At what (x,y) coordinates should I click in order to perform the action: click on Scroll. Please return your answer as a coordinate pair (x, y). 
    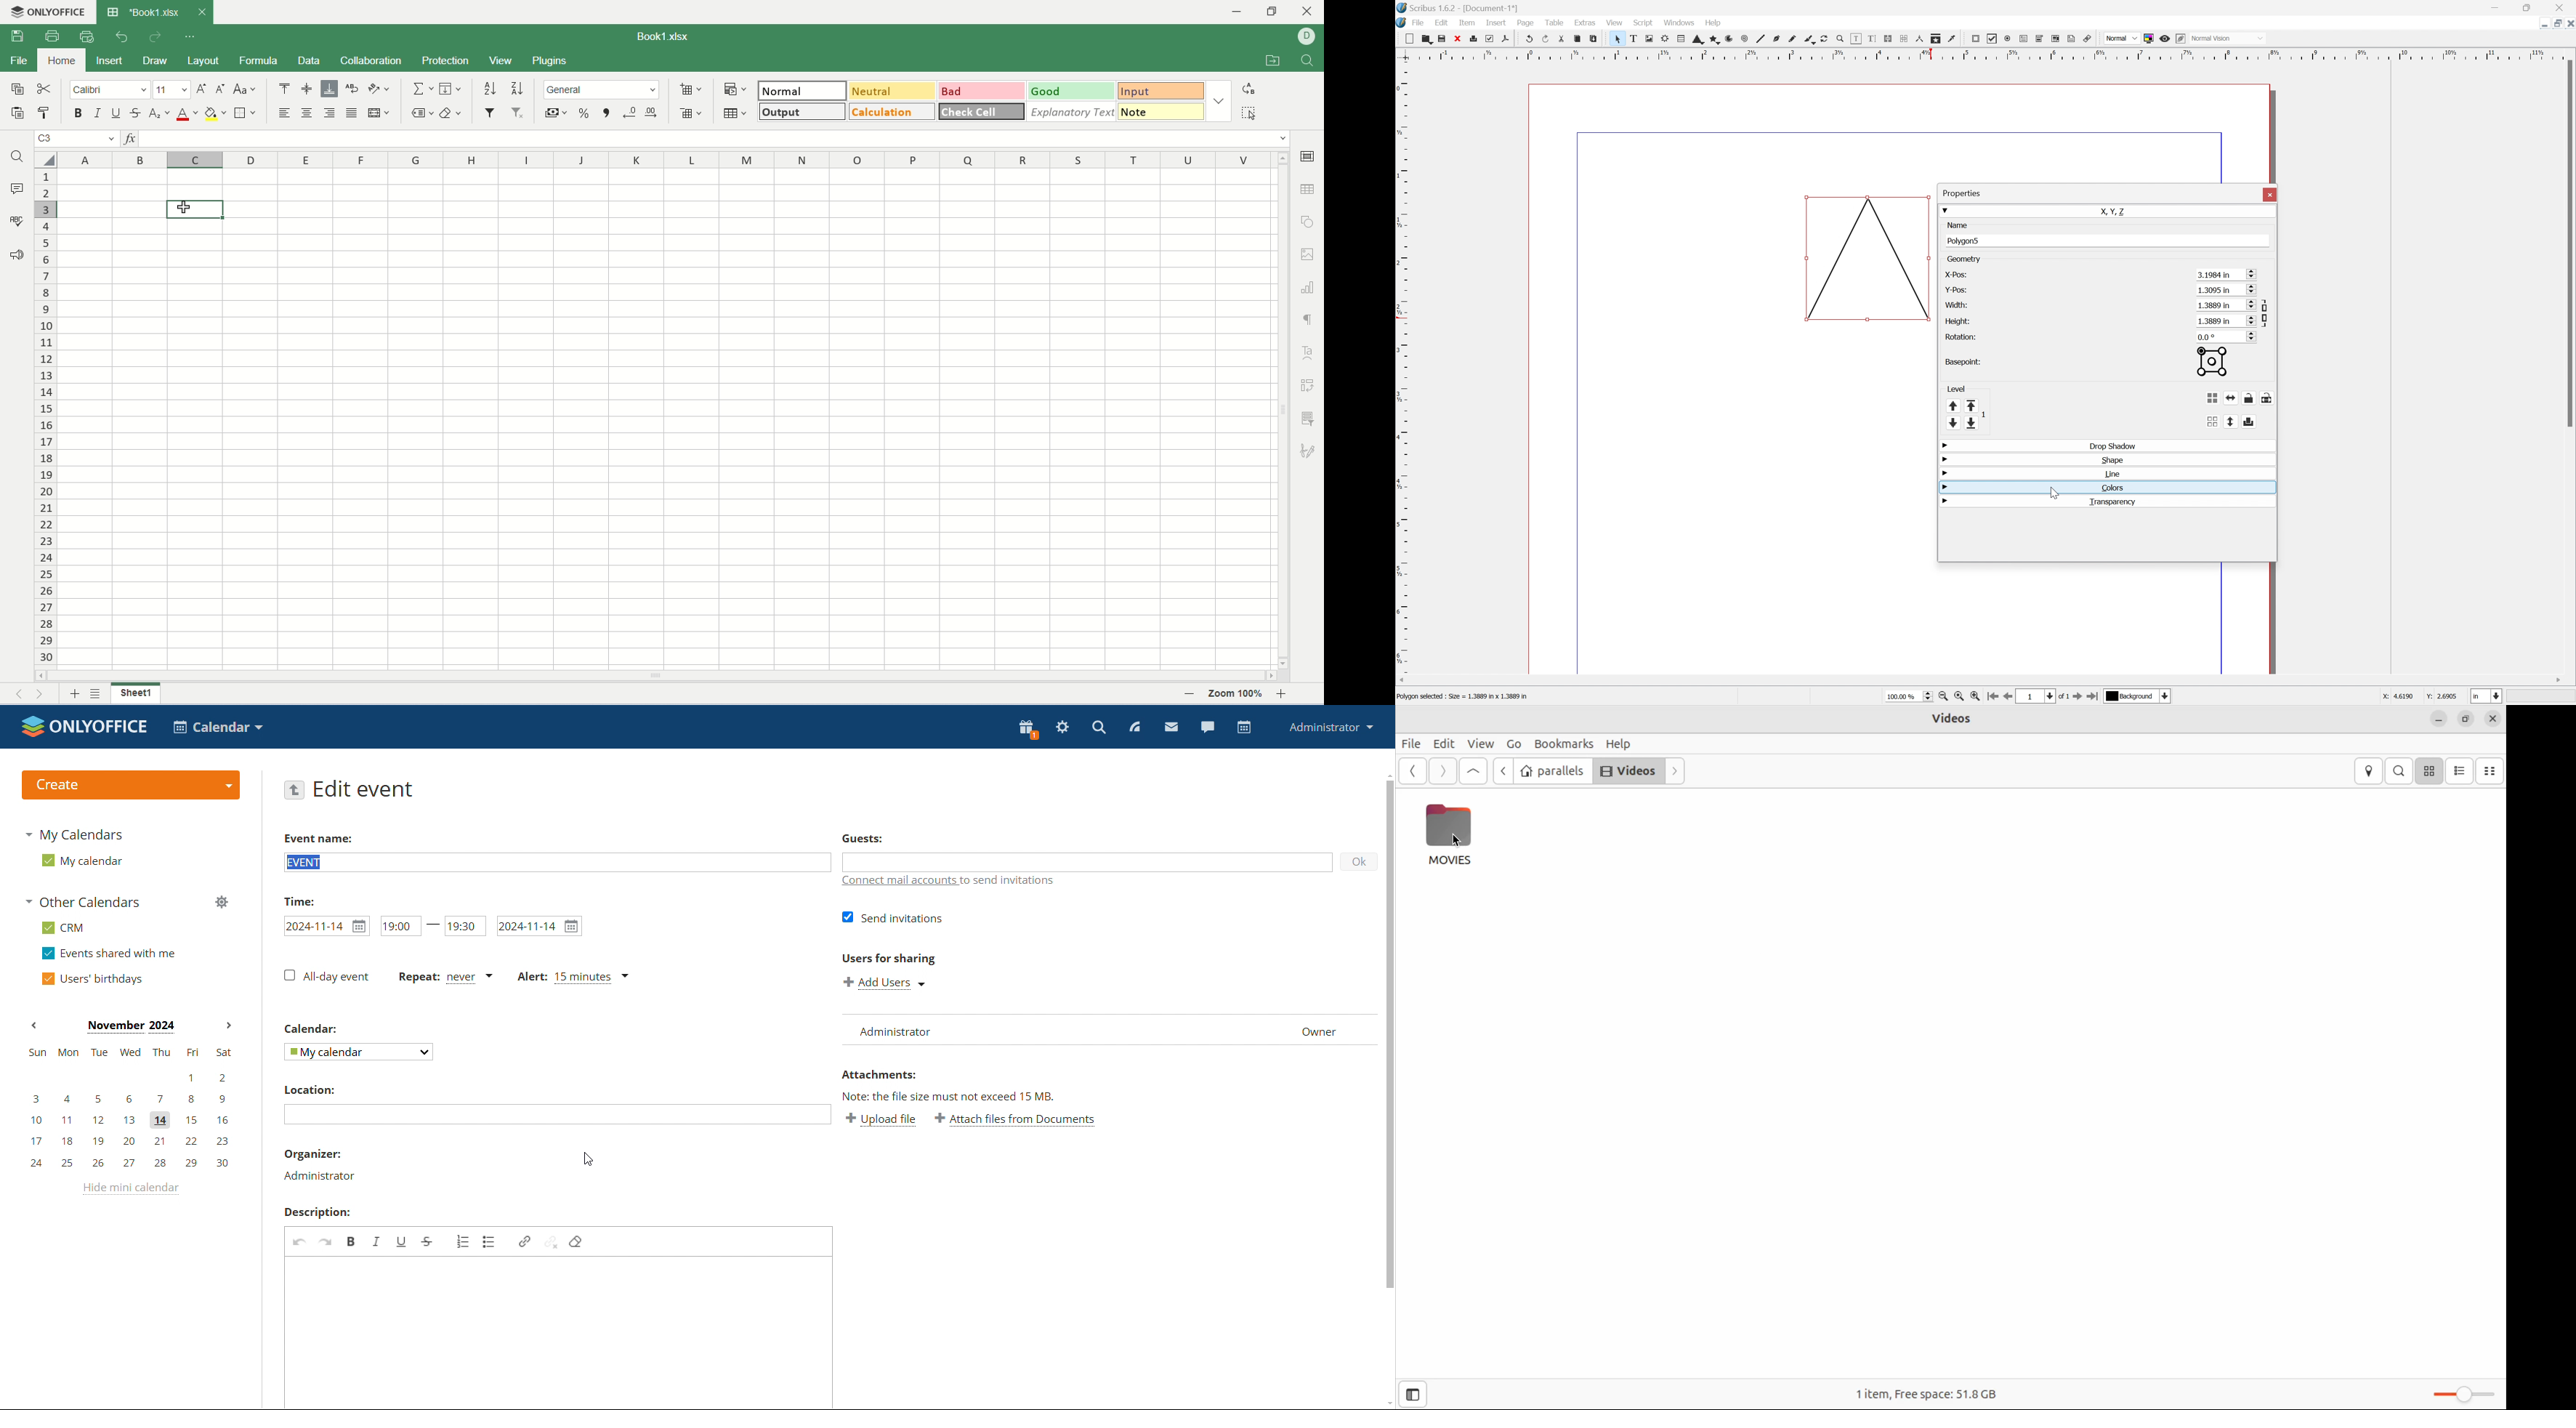
    Looking at the image, I should click on (2249, 320).